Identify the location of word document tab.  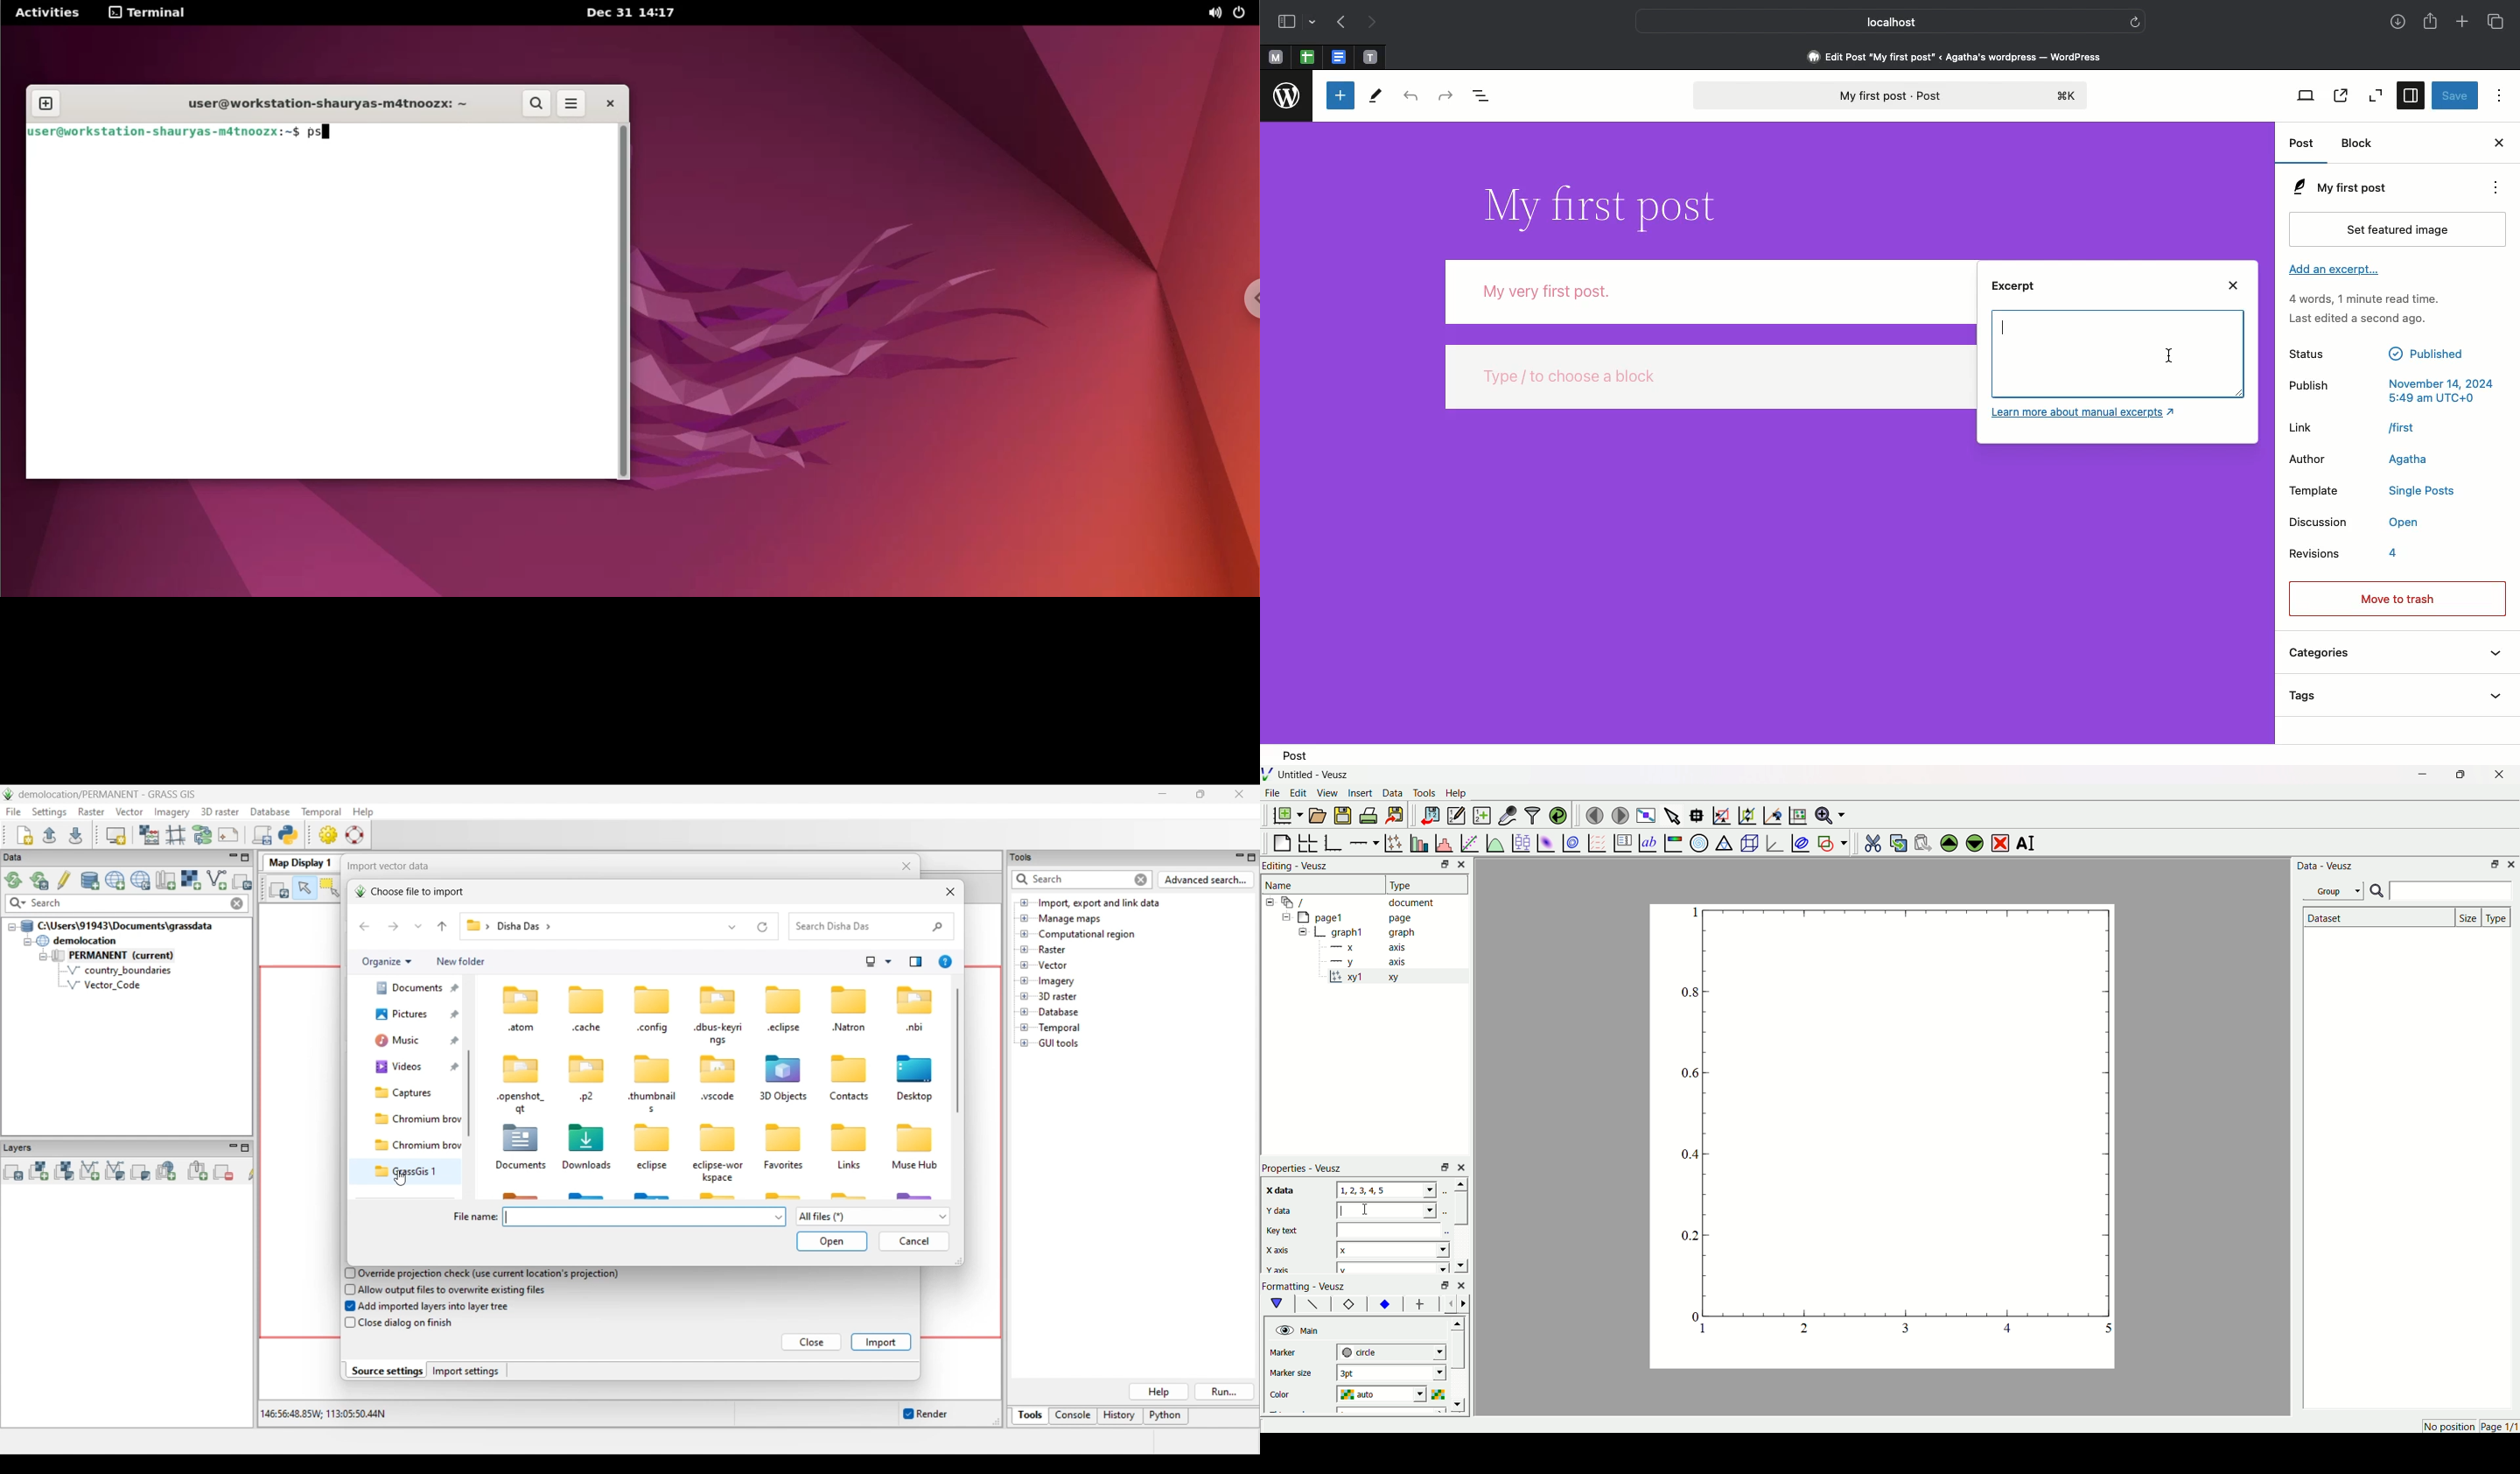
(1336, 56).